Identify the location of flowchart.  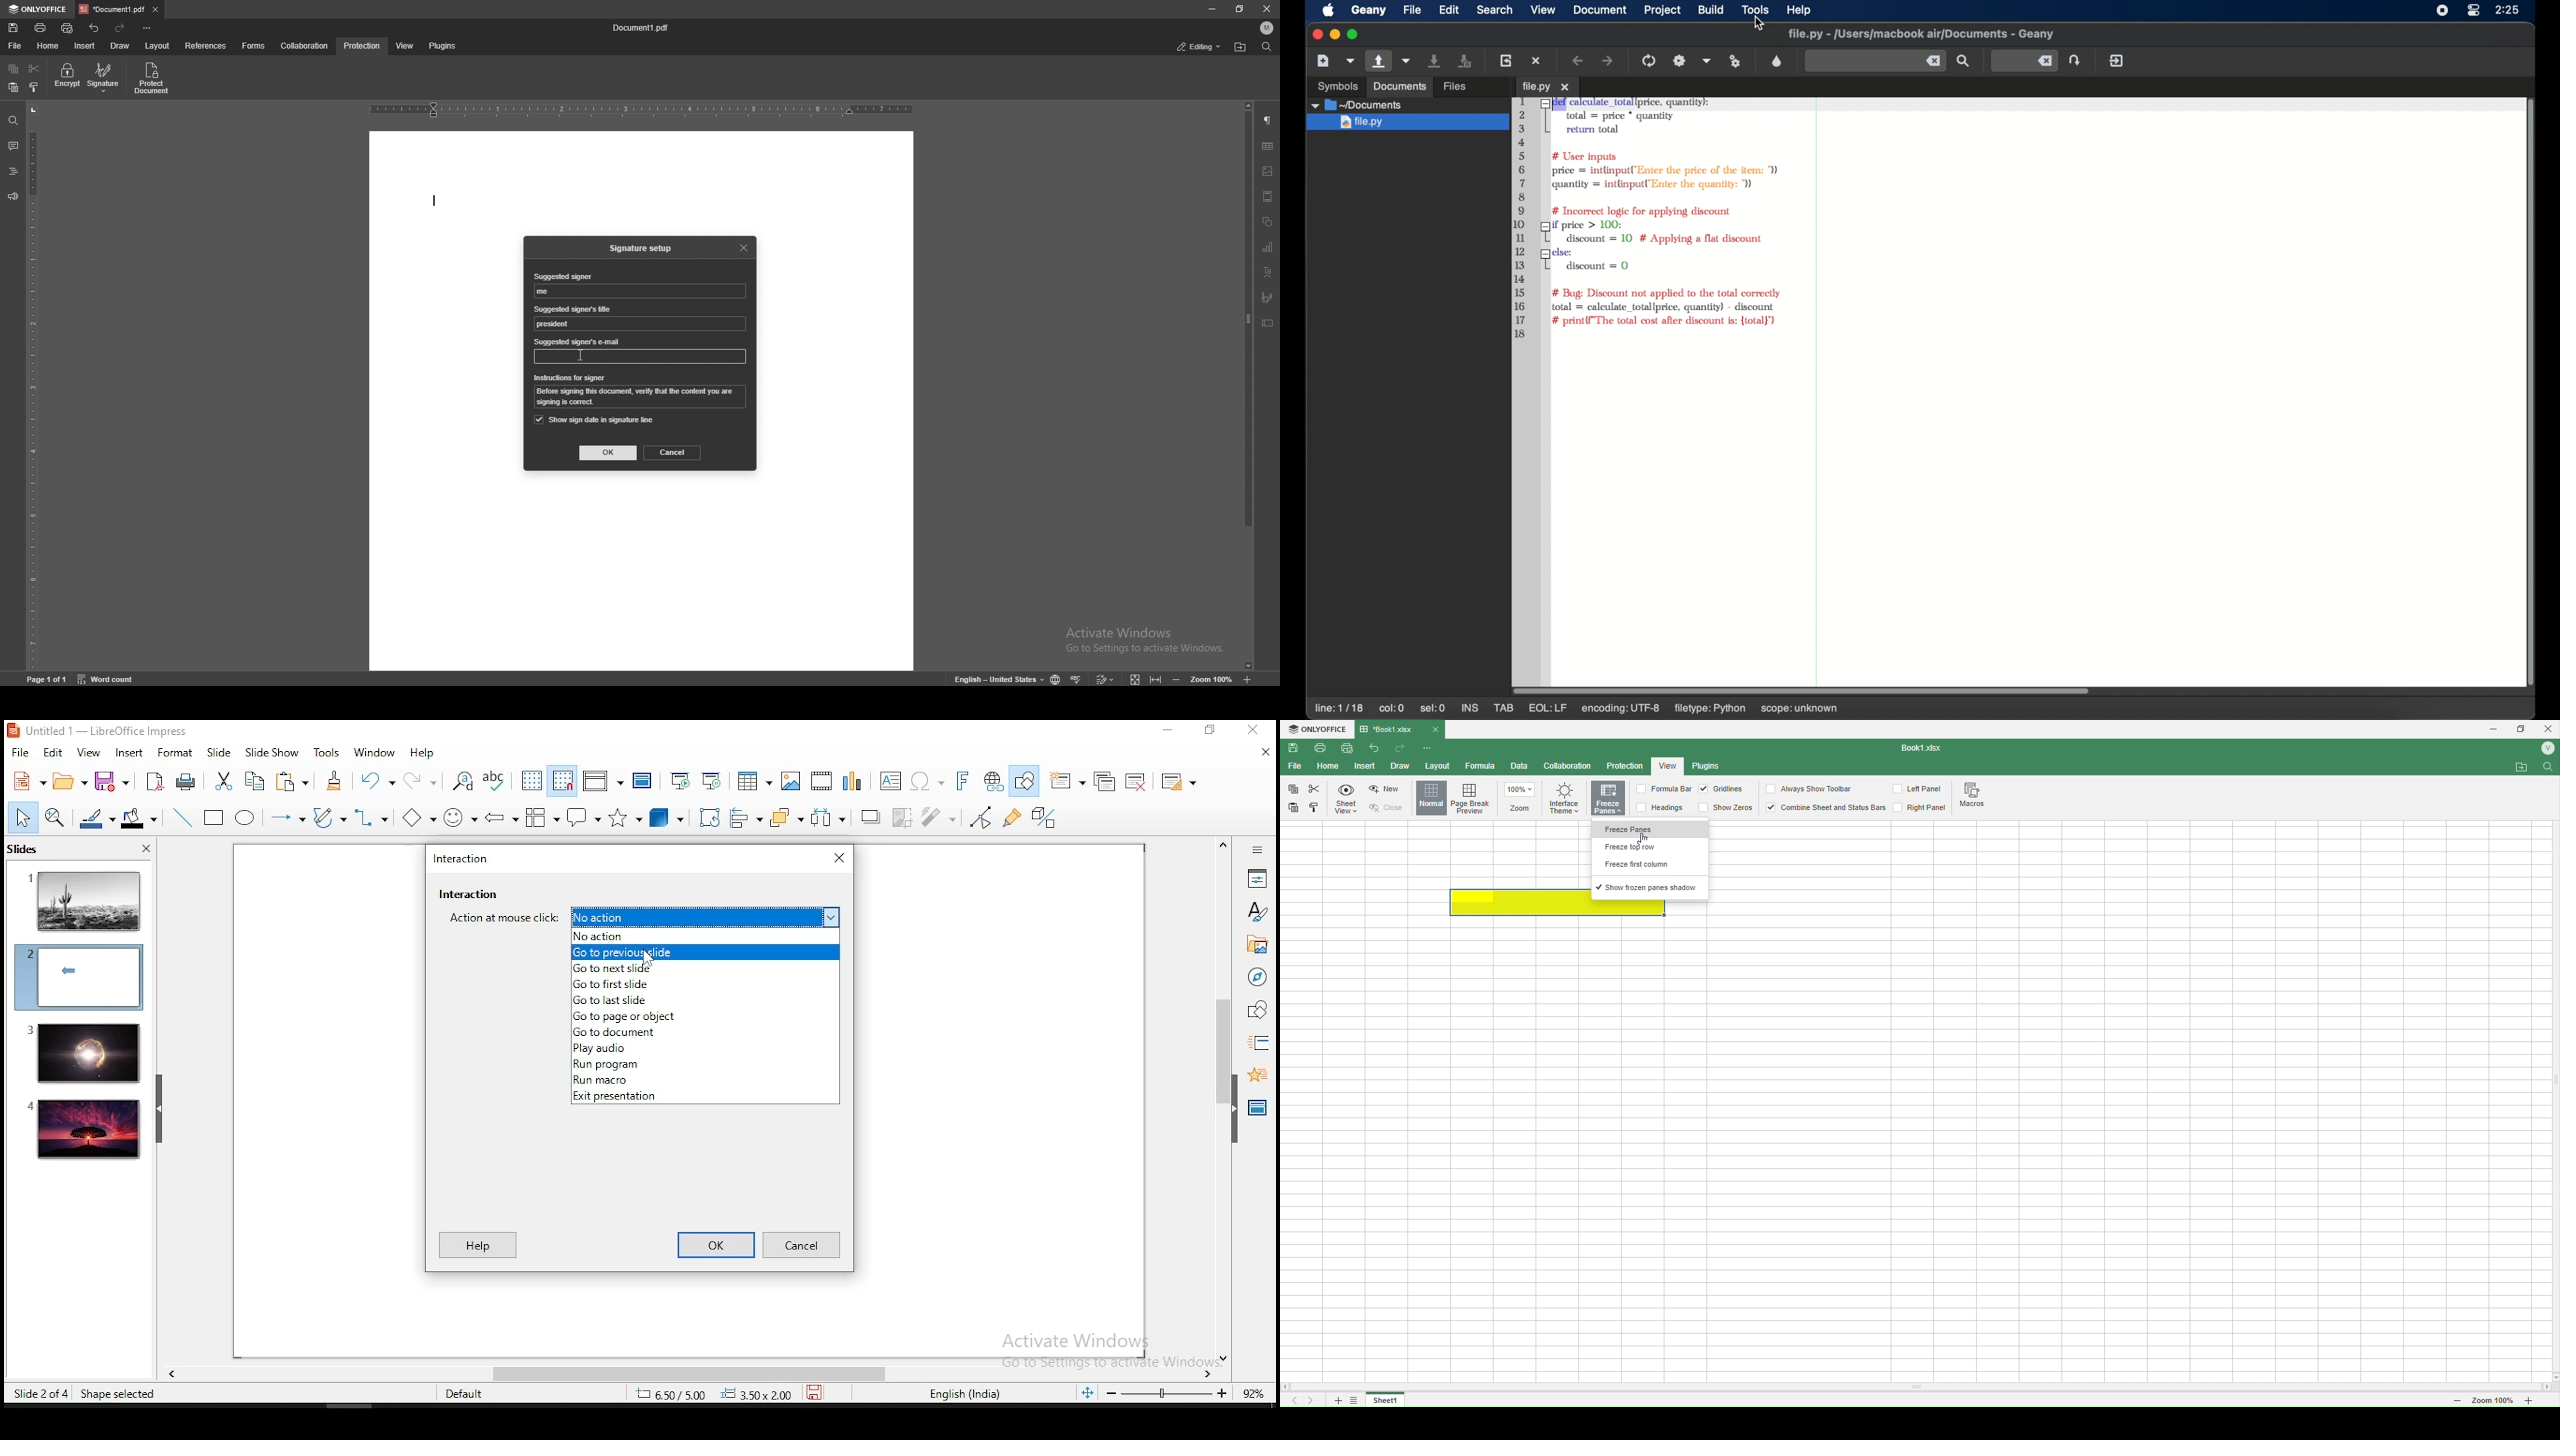
(543, 818).